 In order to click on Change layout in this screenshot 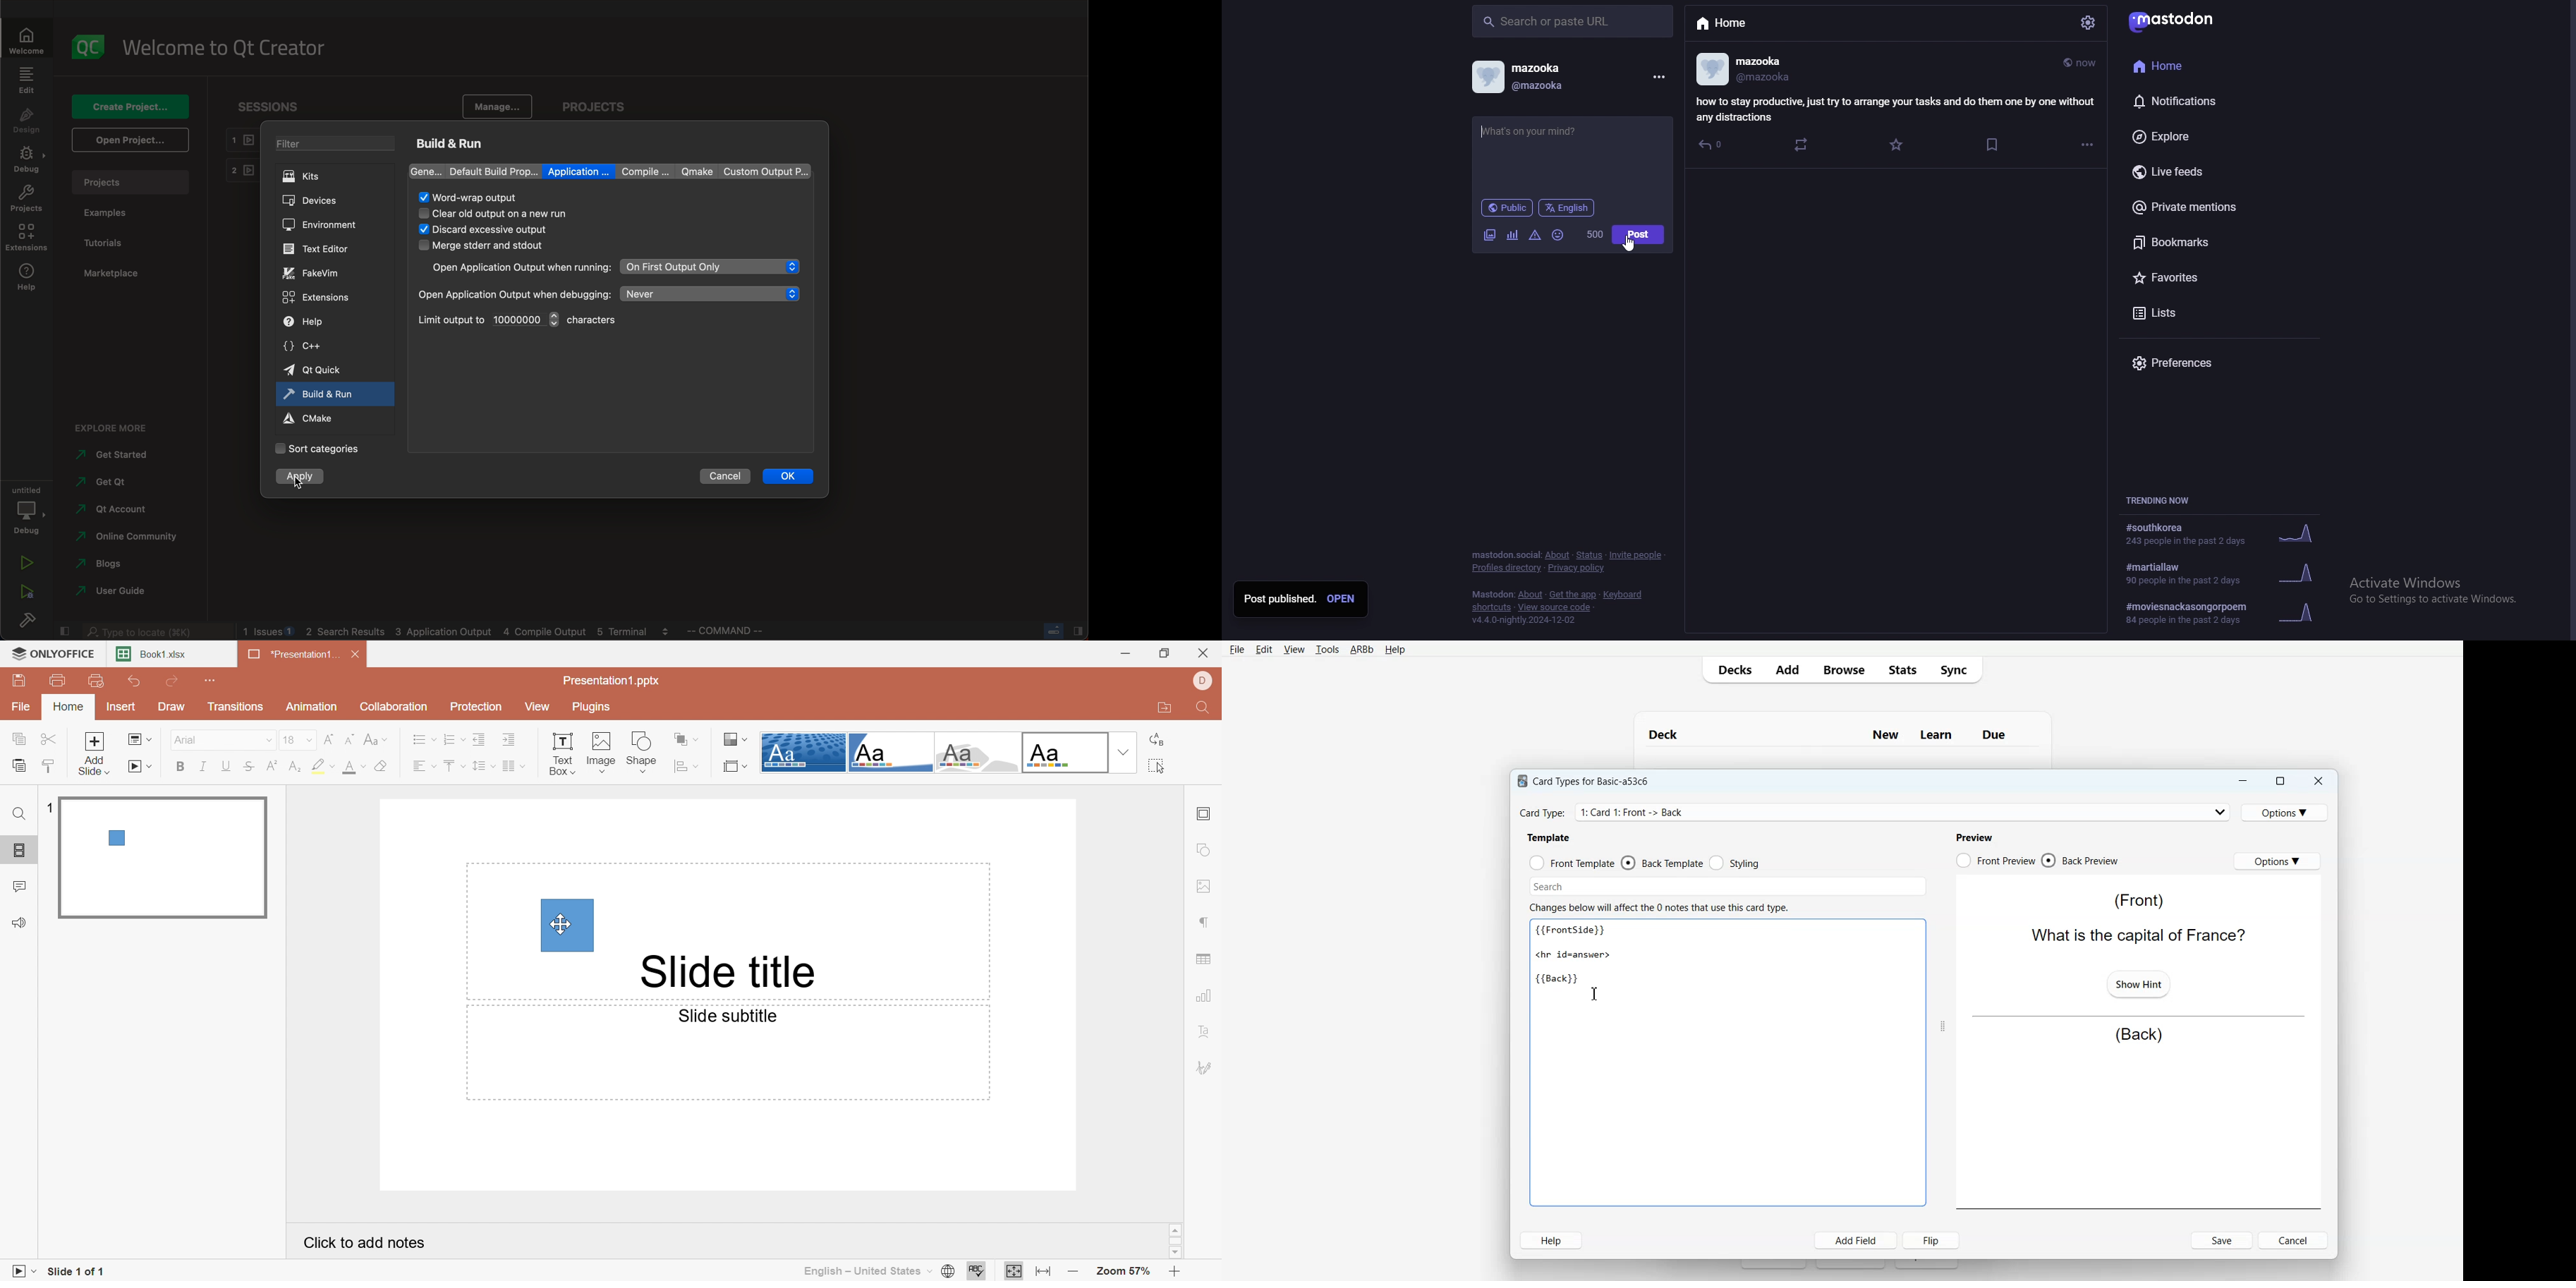, I will do `click(139, 740)`.